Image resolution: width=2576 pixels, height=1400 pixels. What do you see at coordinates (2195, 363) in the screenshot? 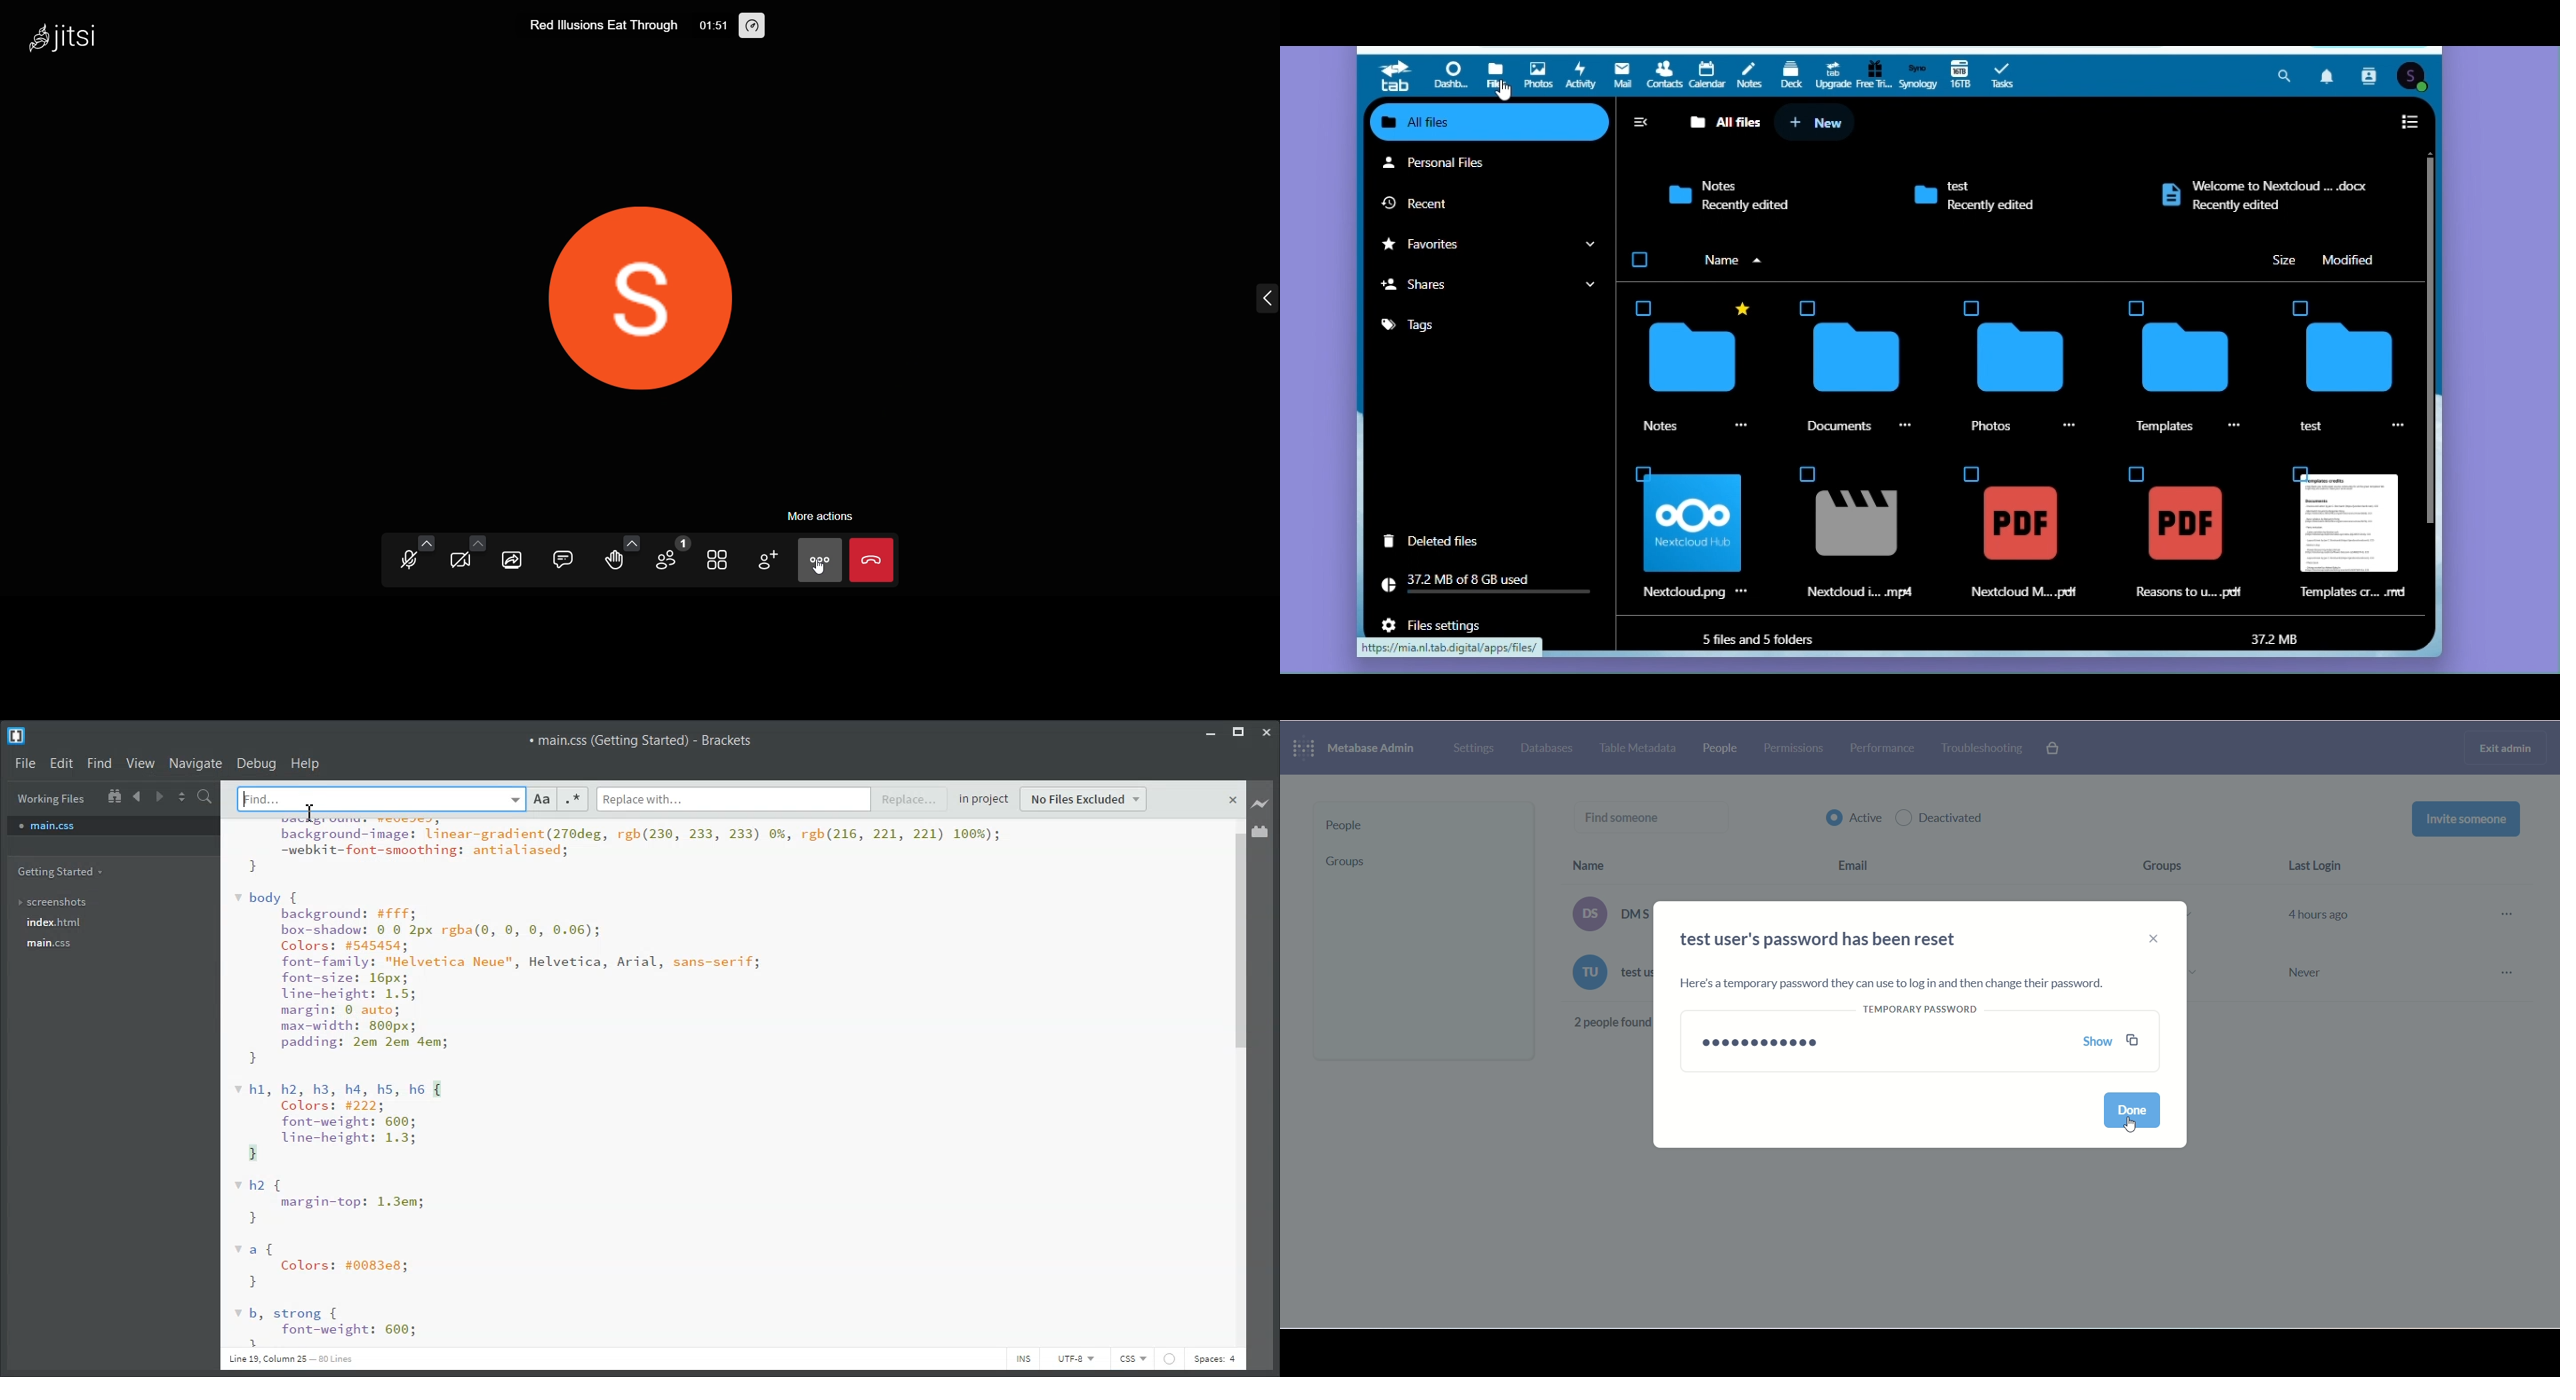
I see `templates` at bounding box center [2195, 363].